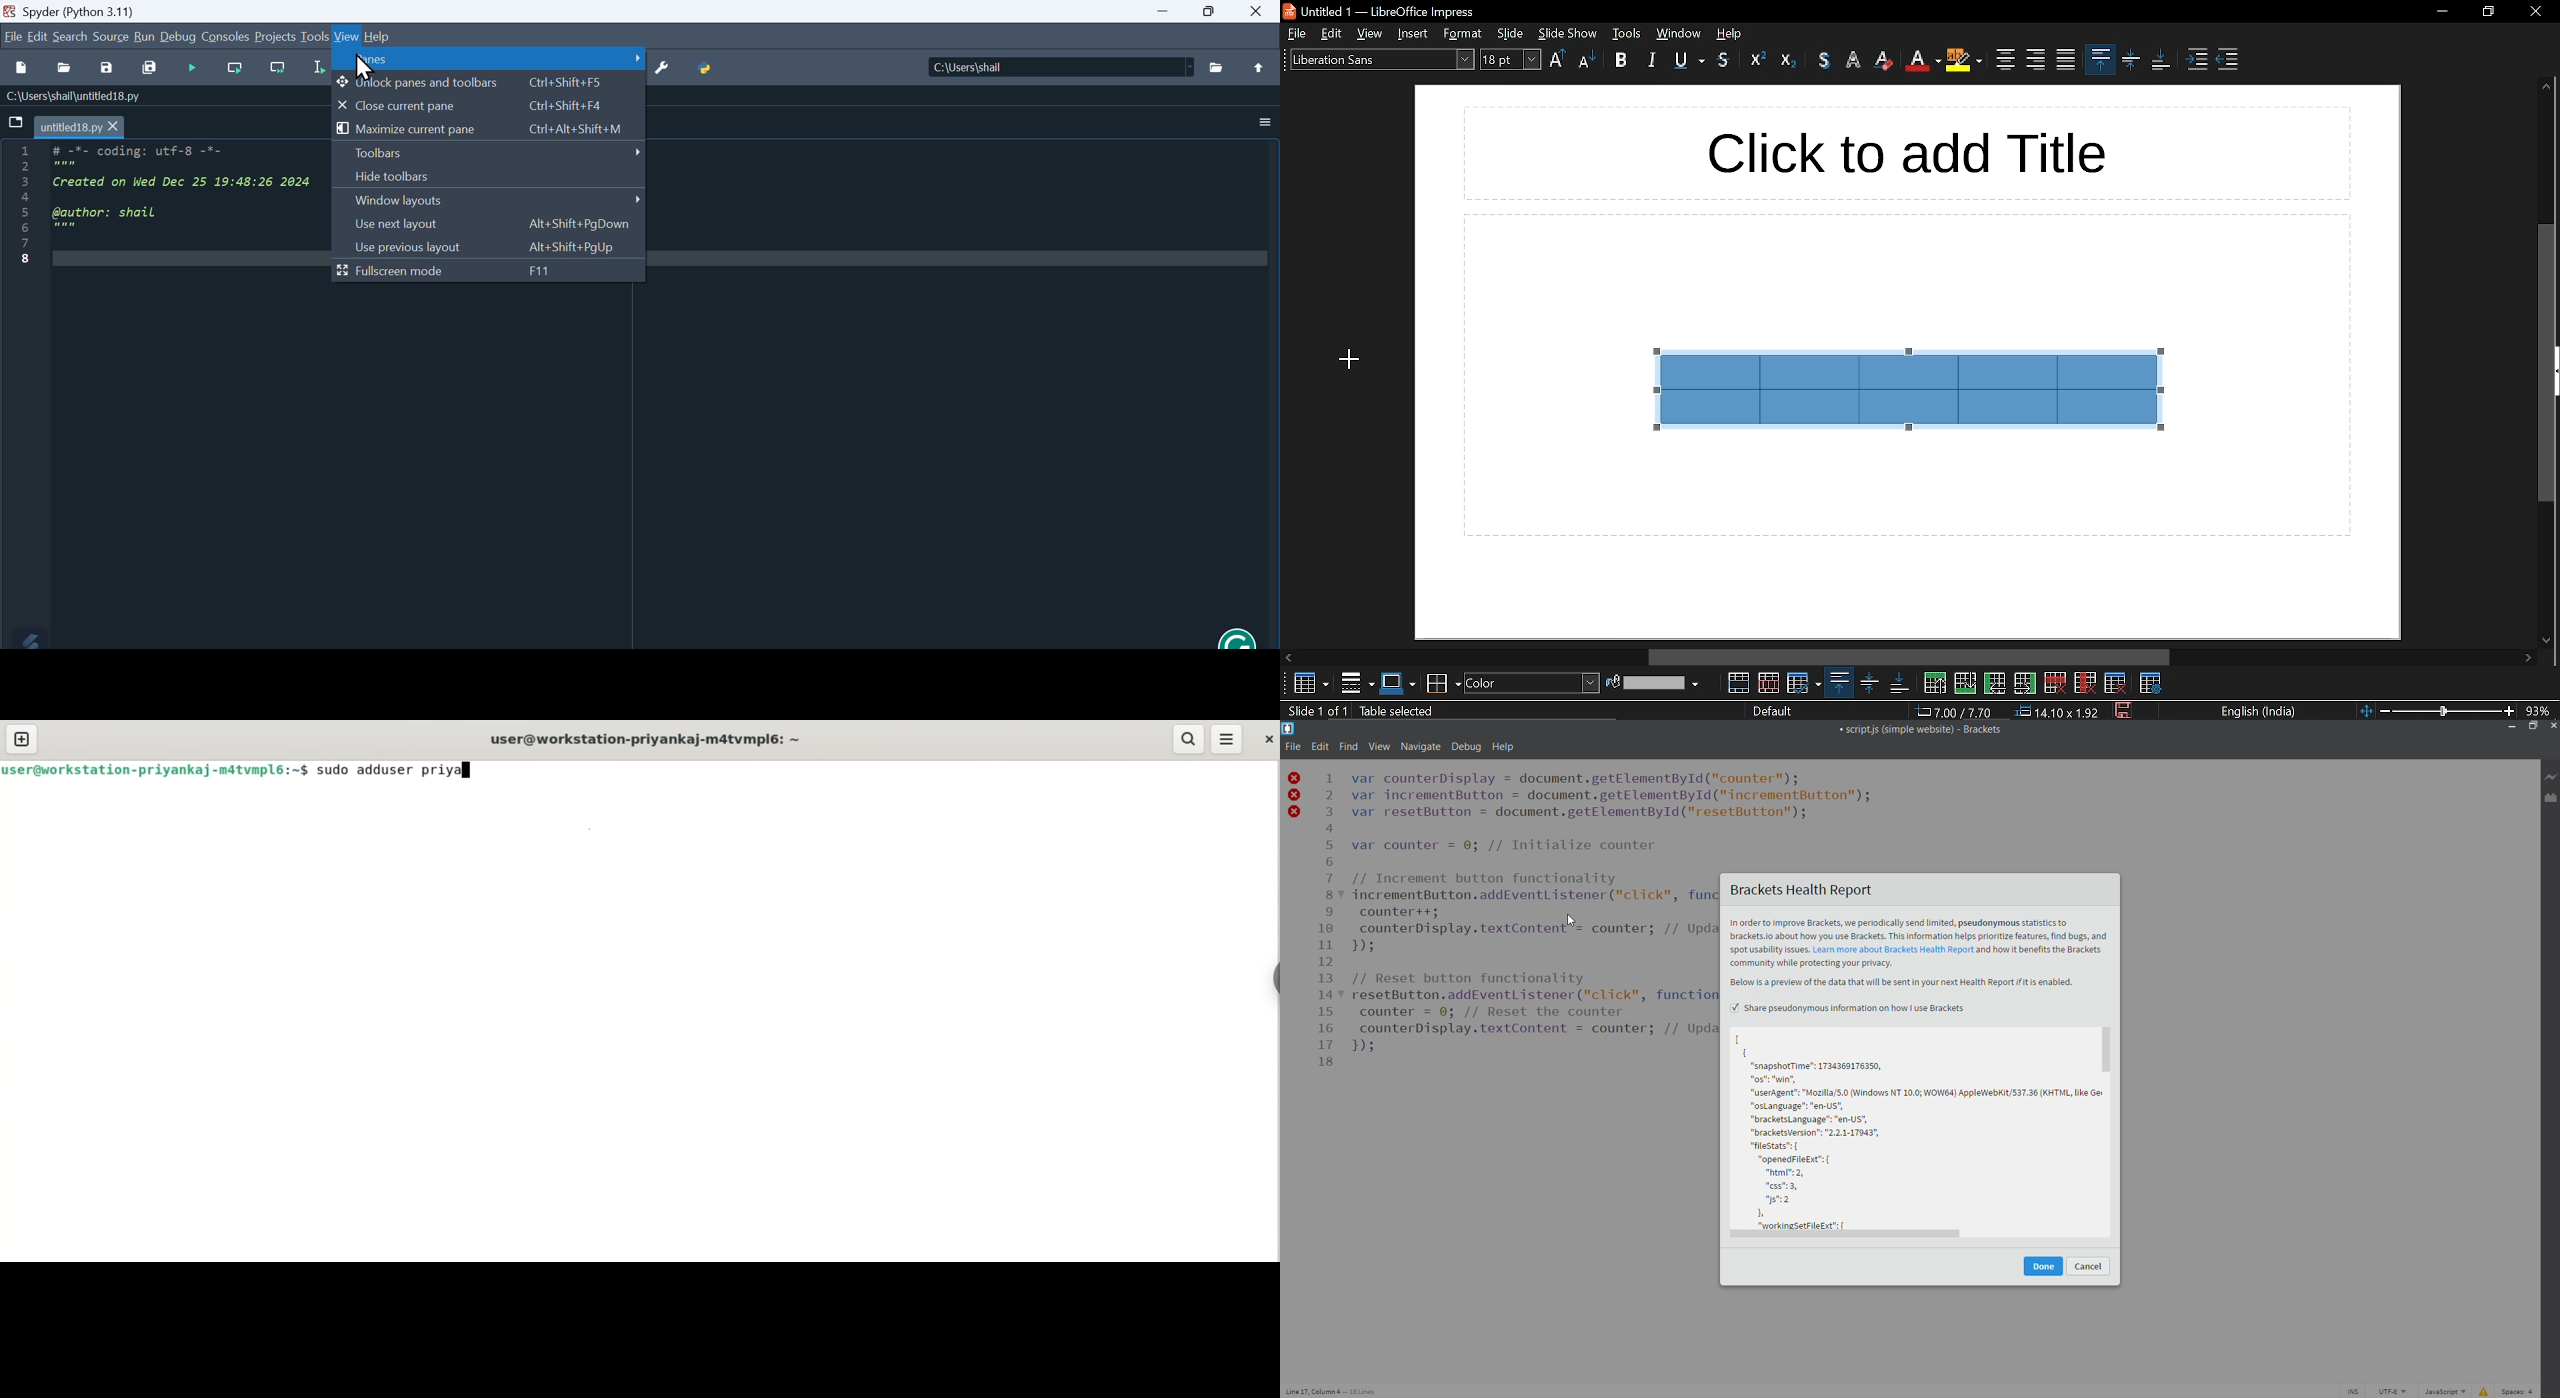 The height and width of the screenshot is (1400, 2576). I want to click on delete column, so click(2083, 682).